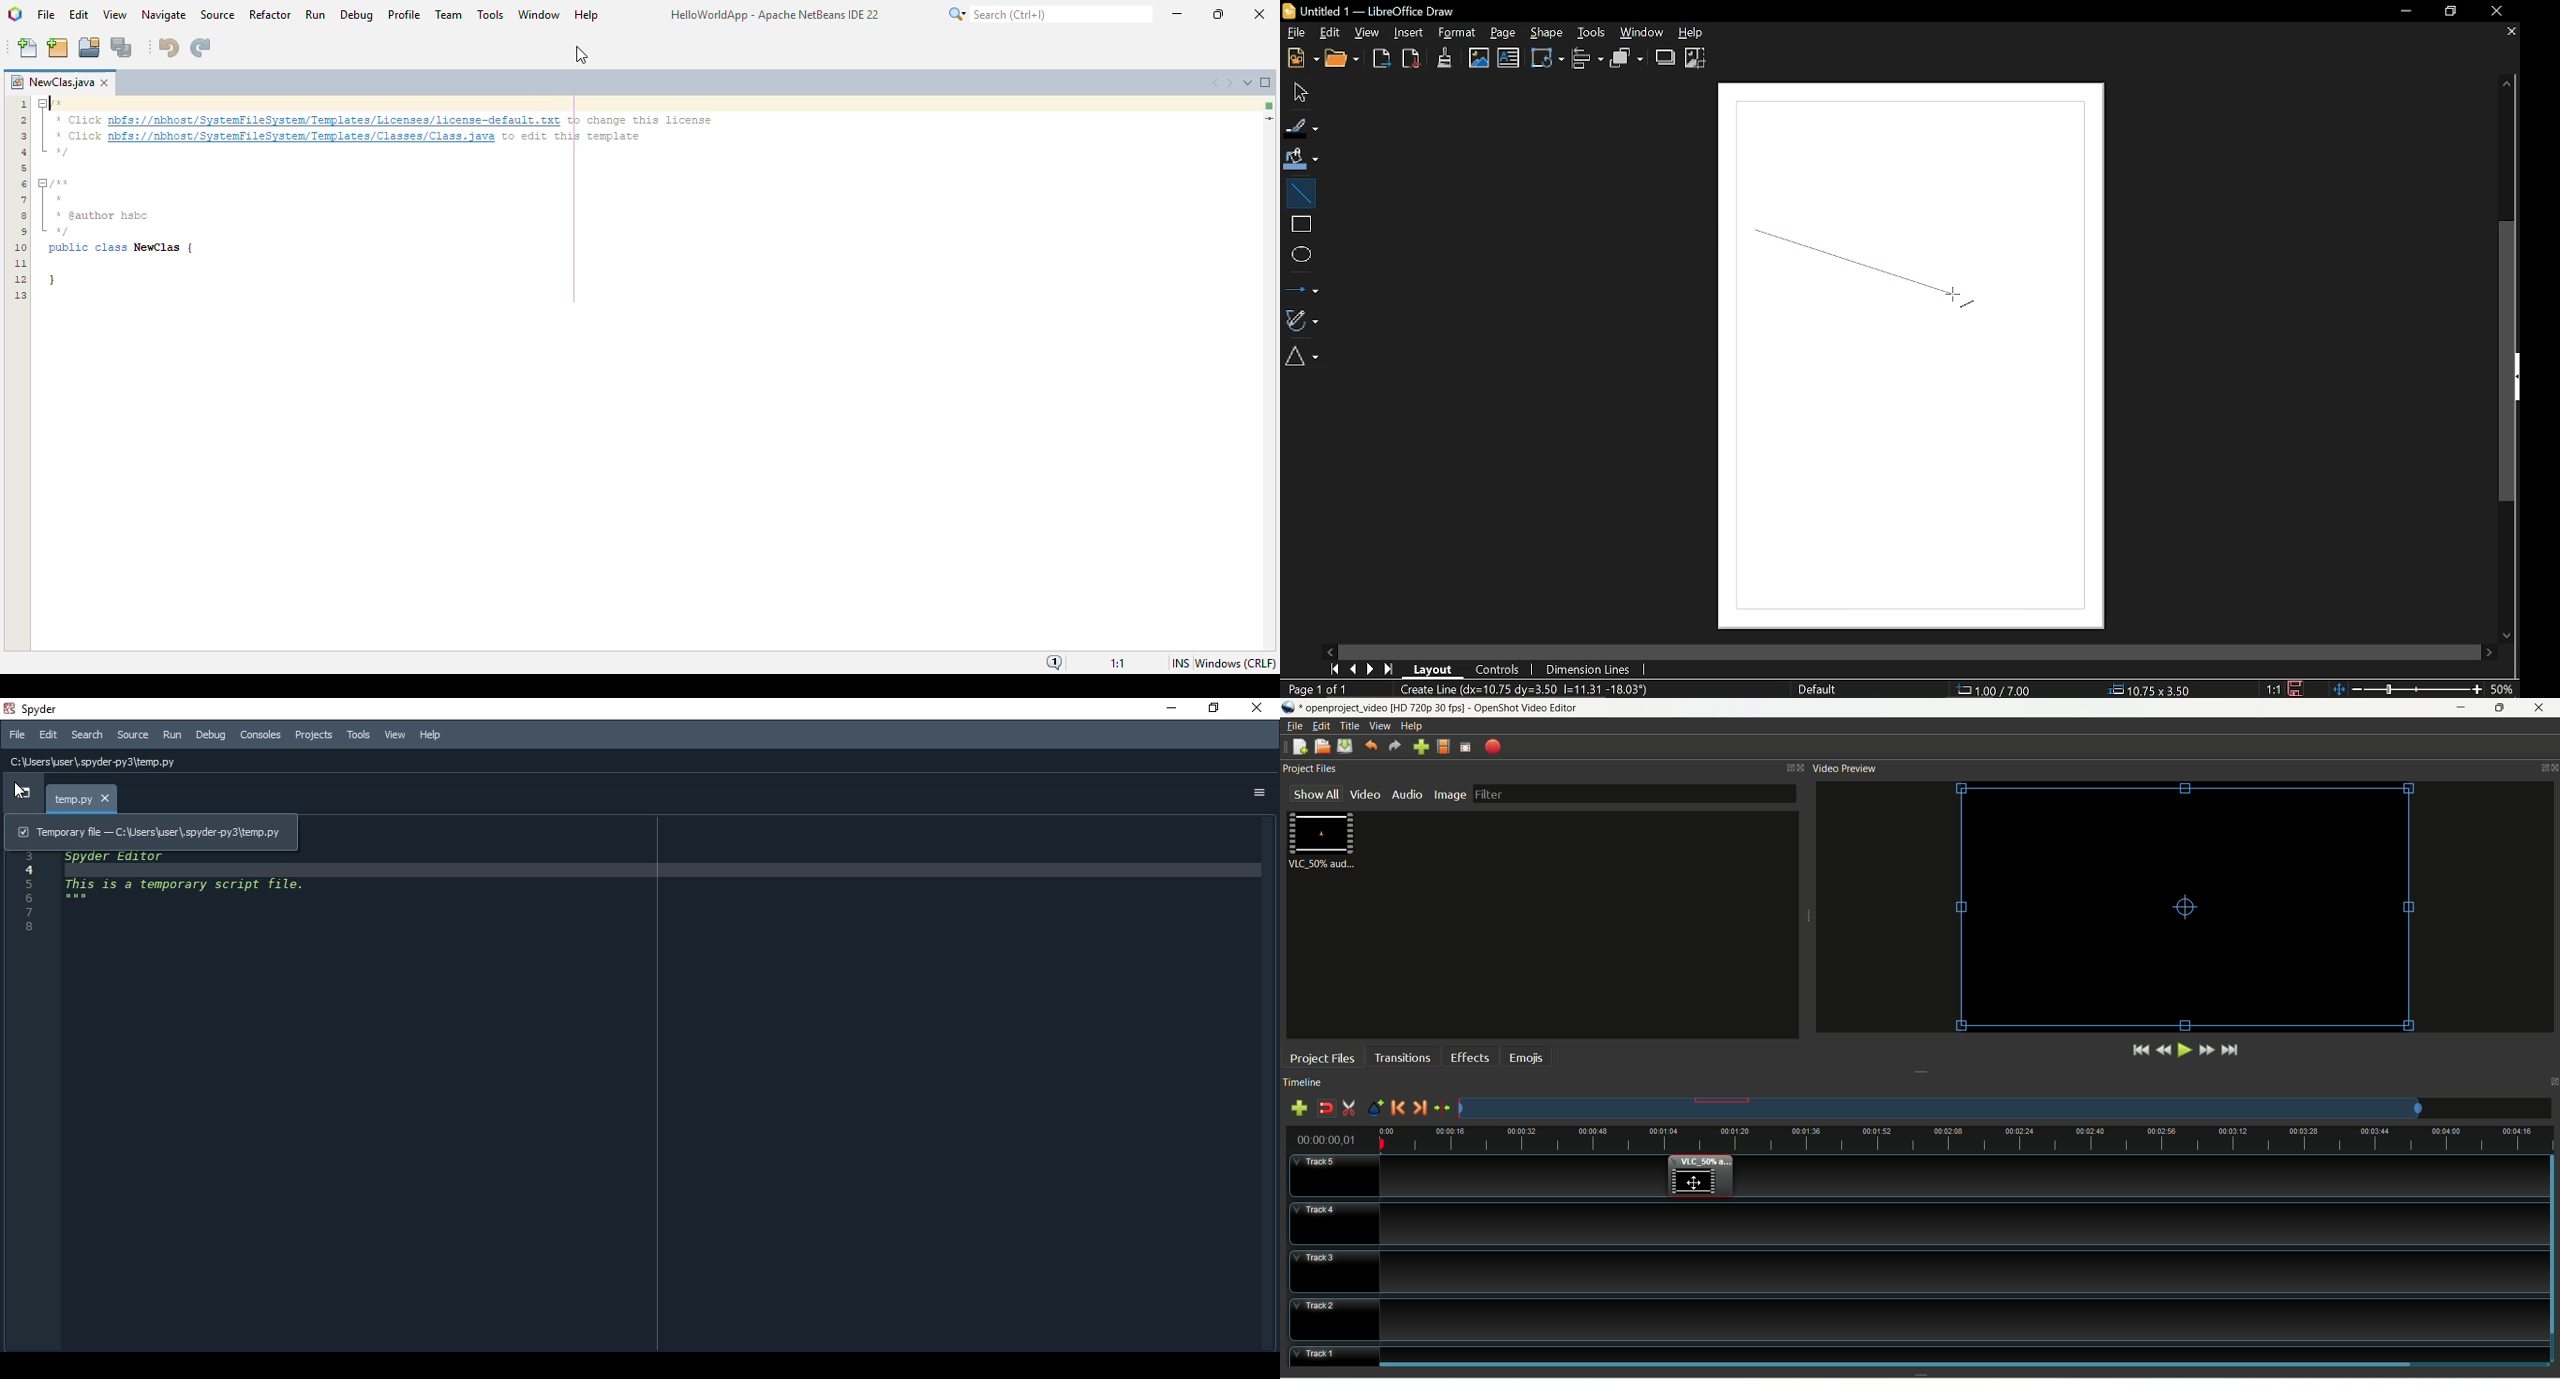 This screenshot has height=1400, width=2576. I want to click on video clip, so click(1699, 1177).